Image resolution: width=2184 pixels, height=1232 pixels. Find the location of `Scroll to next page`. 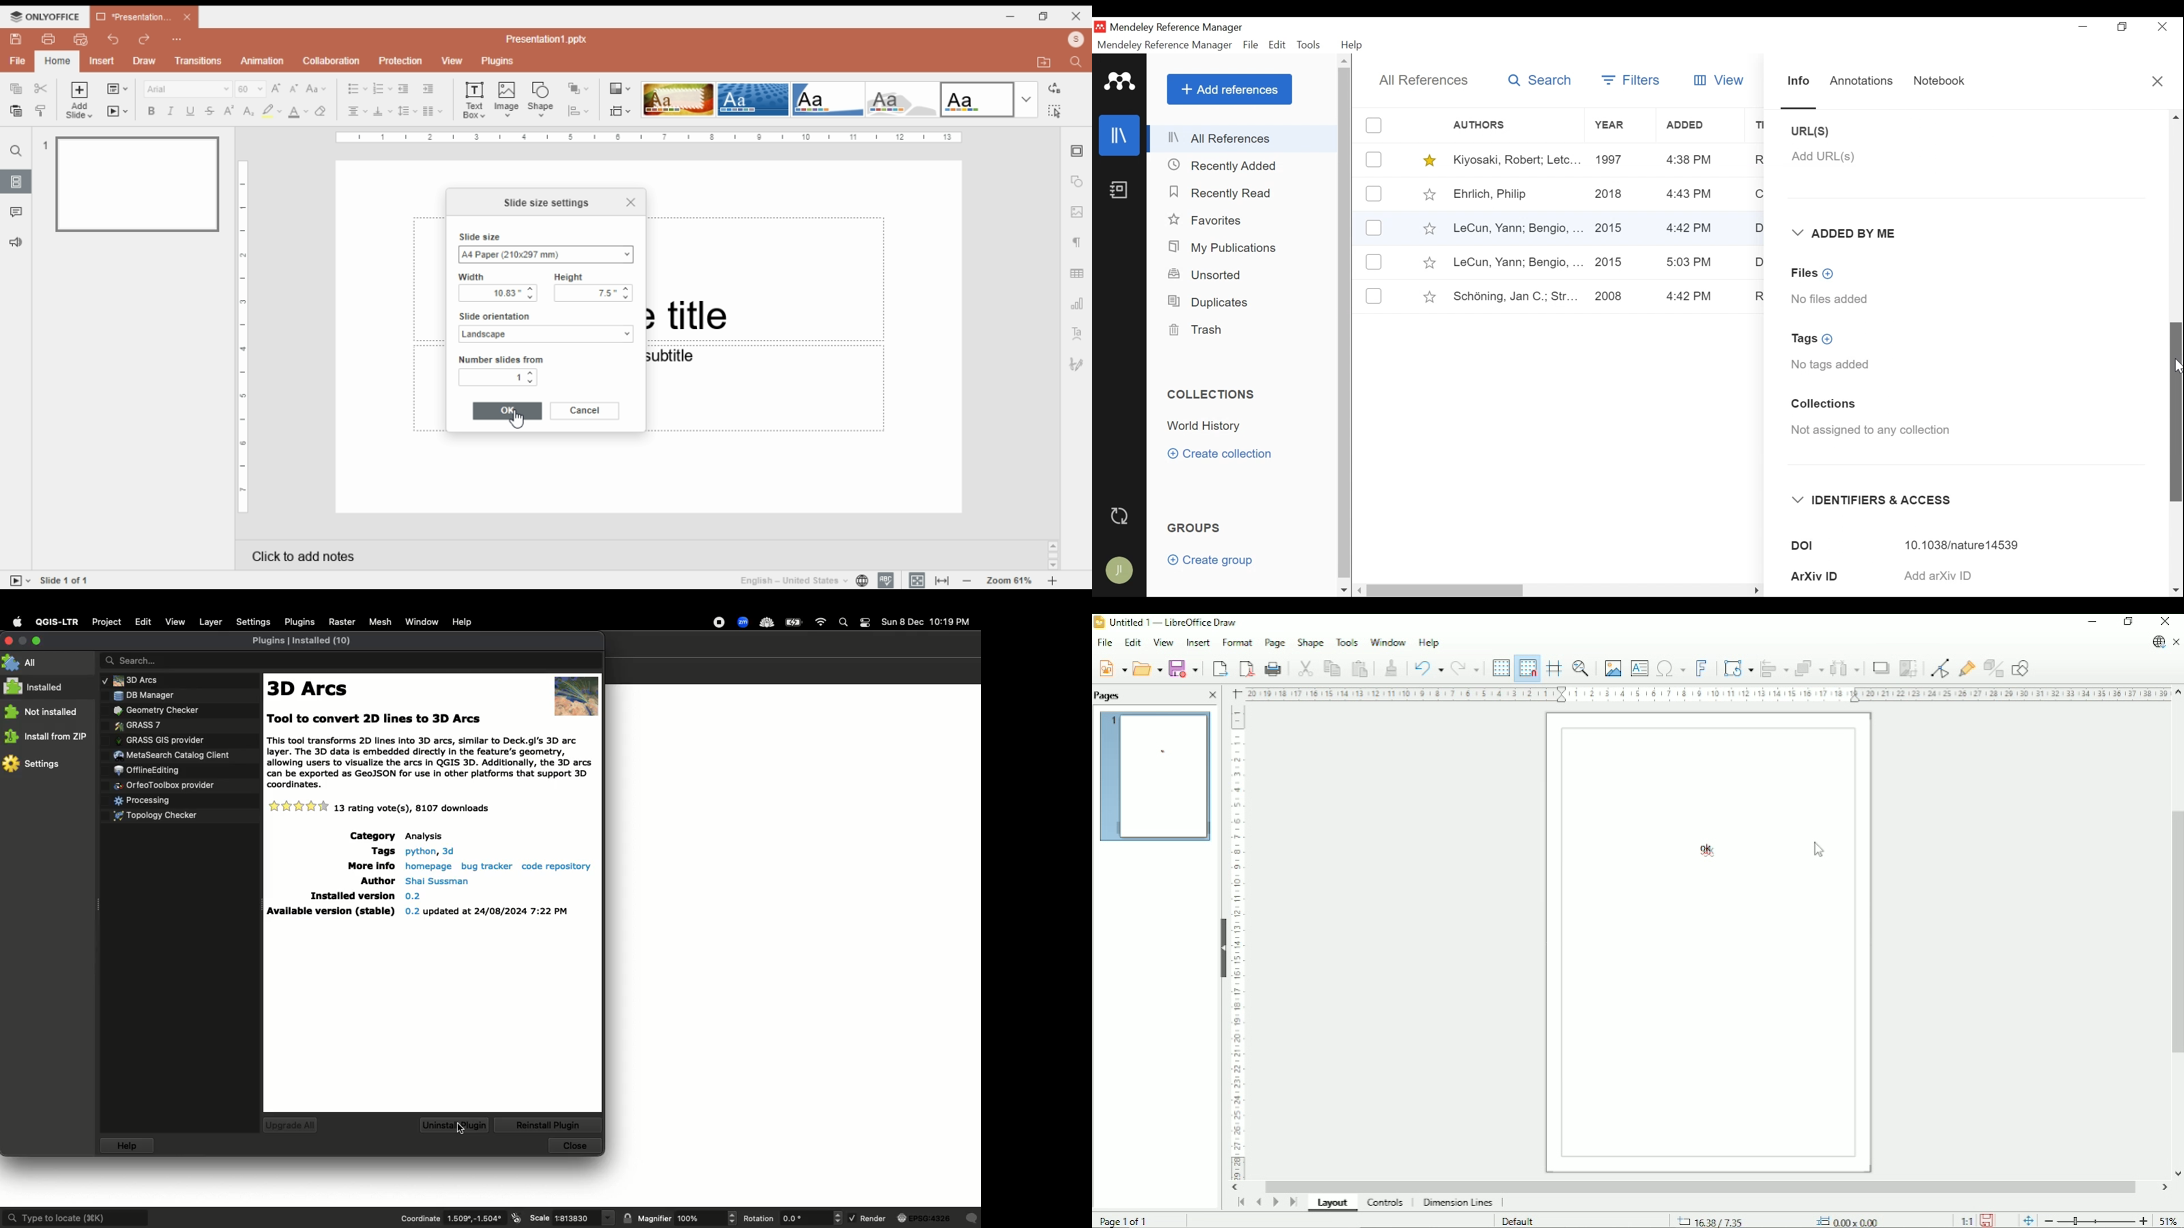

Scroll to next page is located at coordinates (1275, 1202).